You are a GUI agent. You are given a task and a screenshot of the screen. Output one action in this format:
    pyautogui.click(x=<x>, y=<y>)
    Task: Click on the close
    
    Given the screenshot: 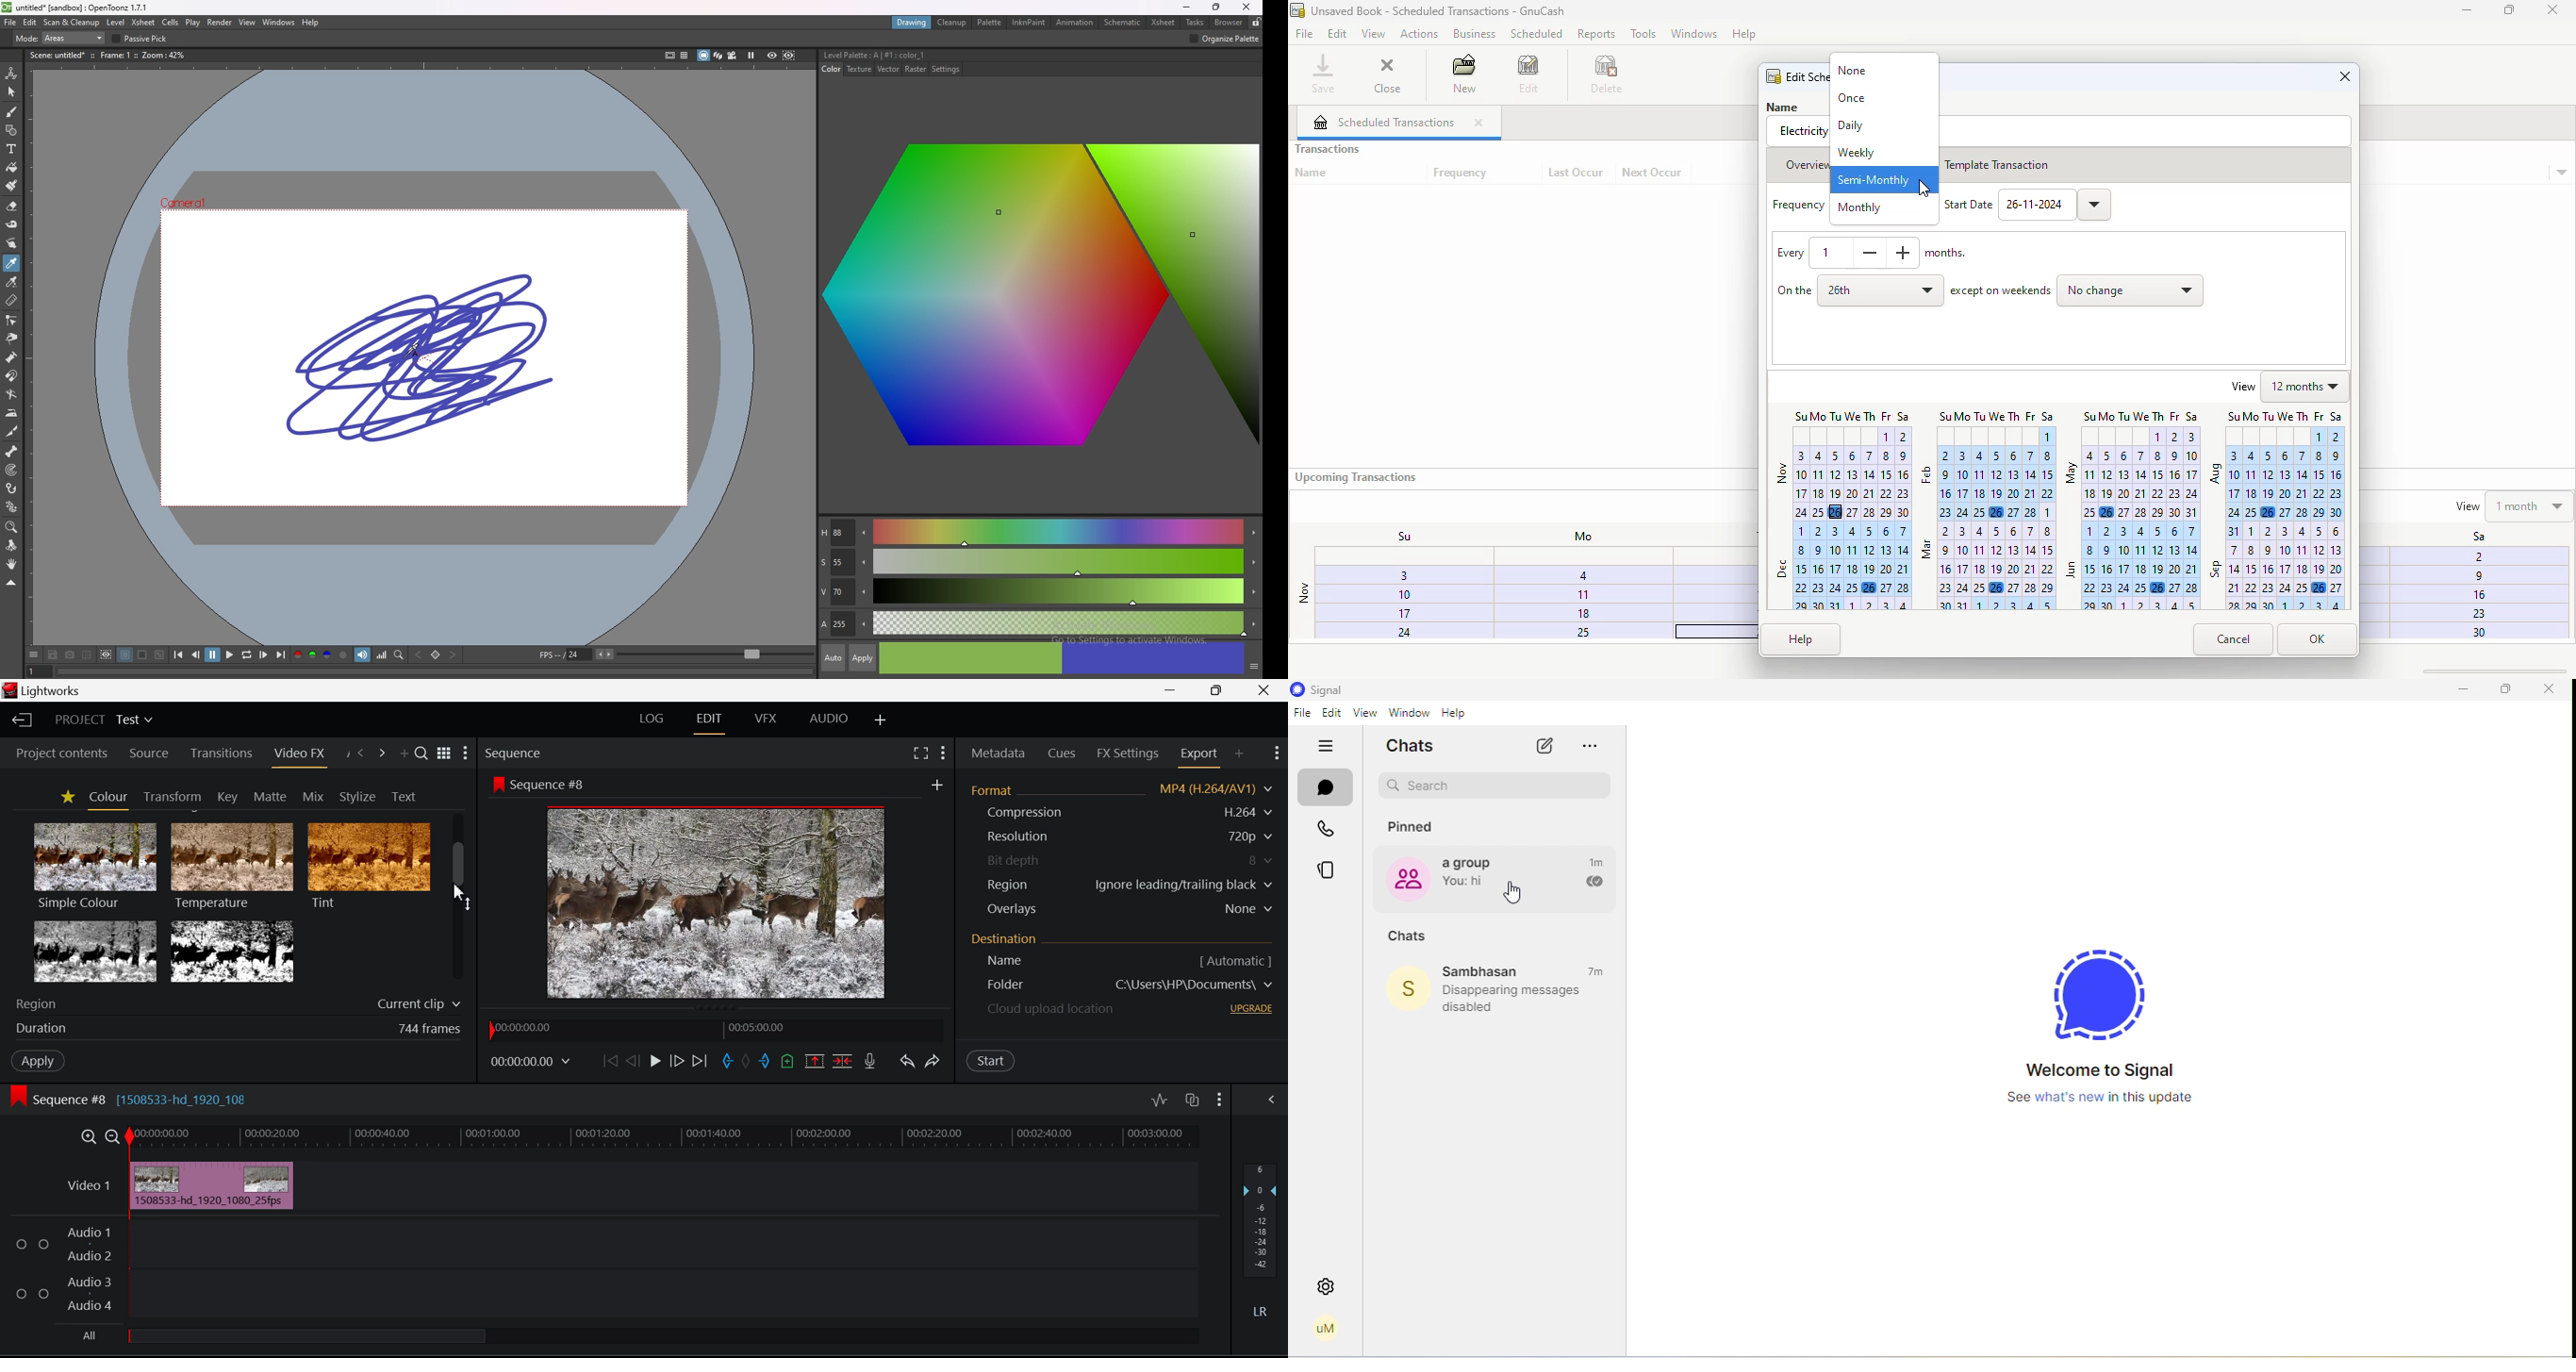 What is the action you would take?
    pyautogui.click(x=2345, y=76)
    